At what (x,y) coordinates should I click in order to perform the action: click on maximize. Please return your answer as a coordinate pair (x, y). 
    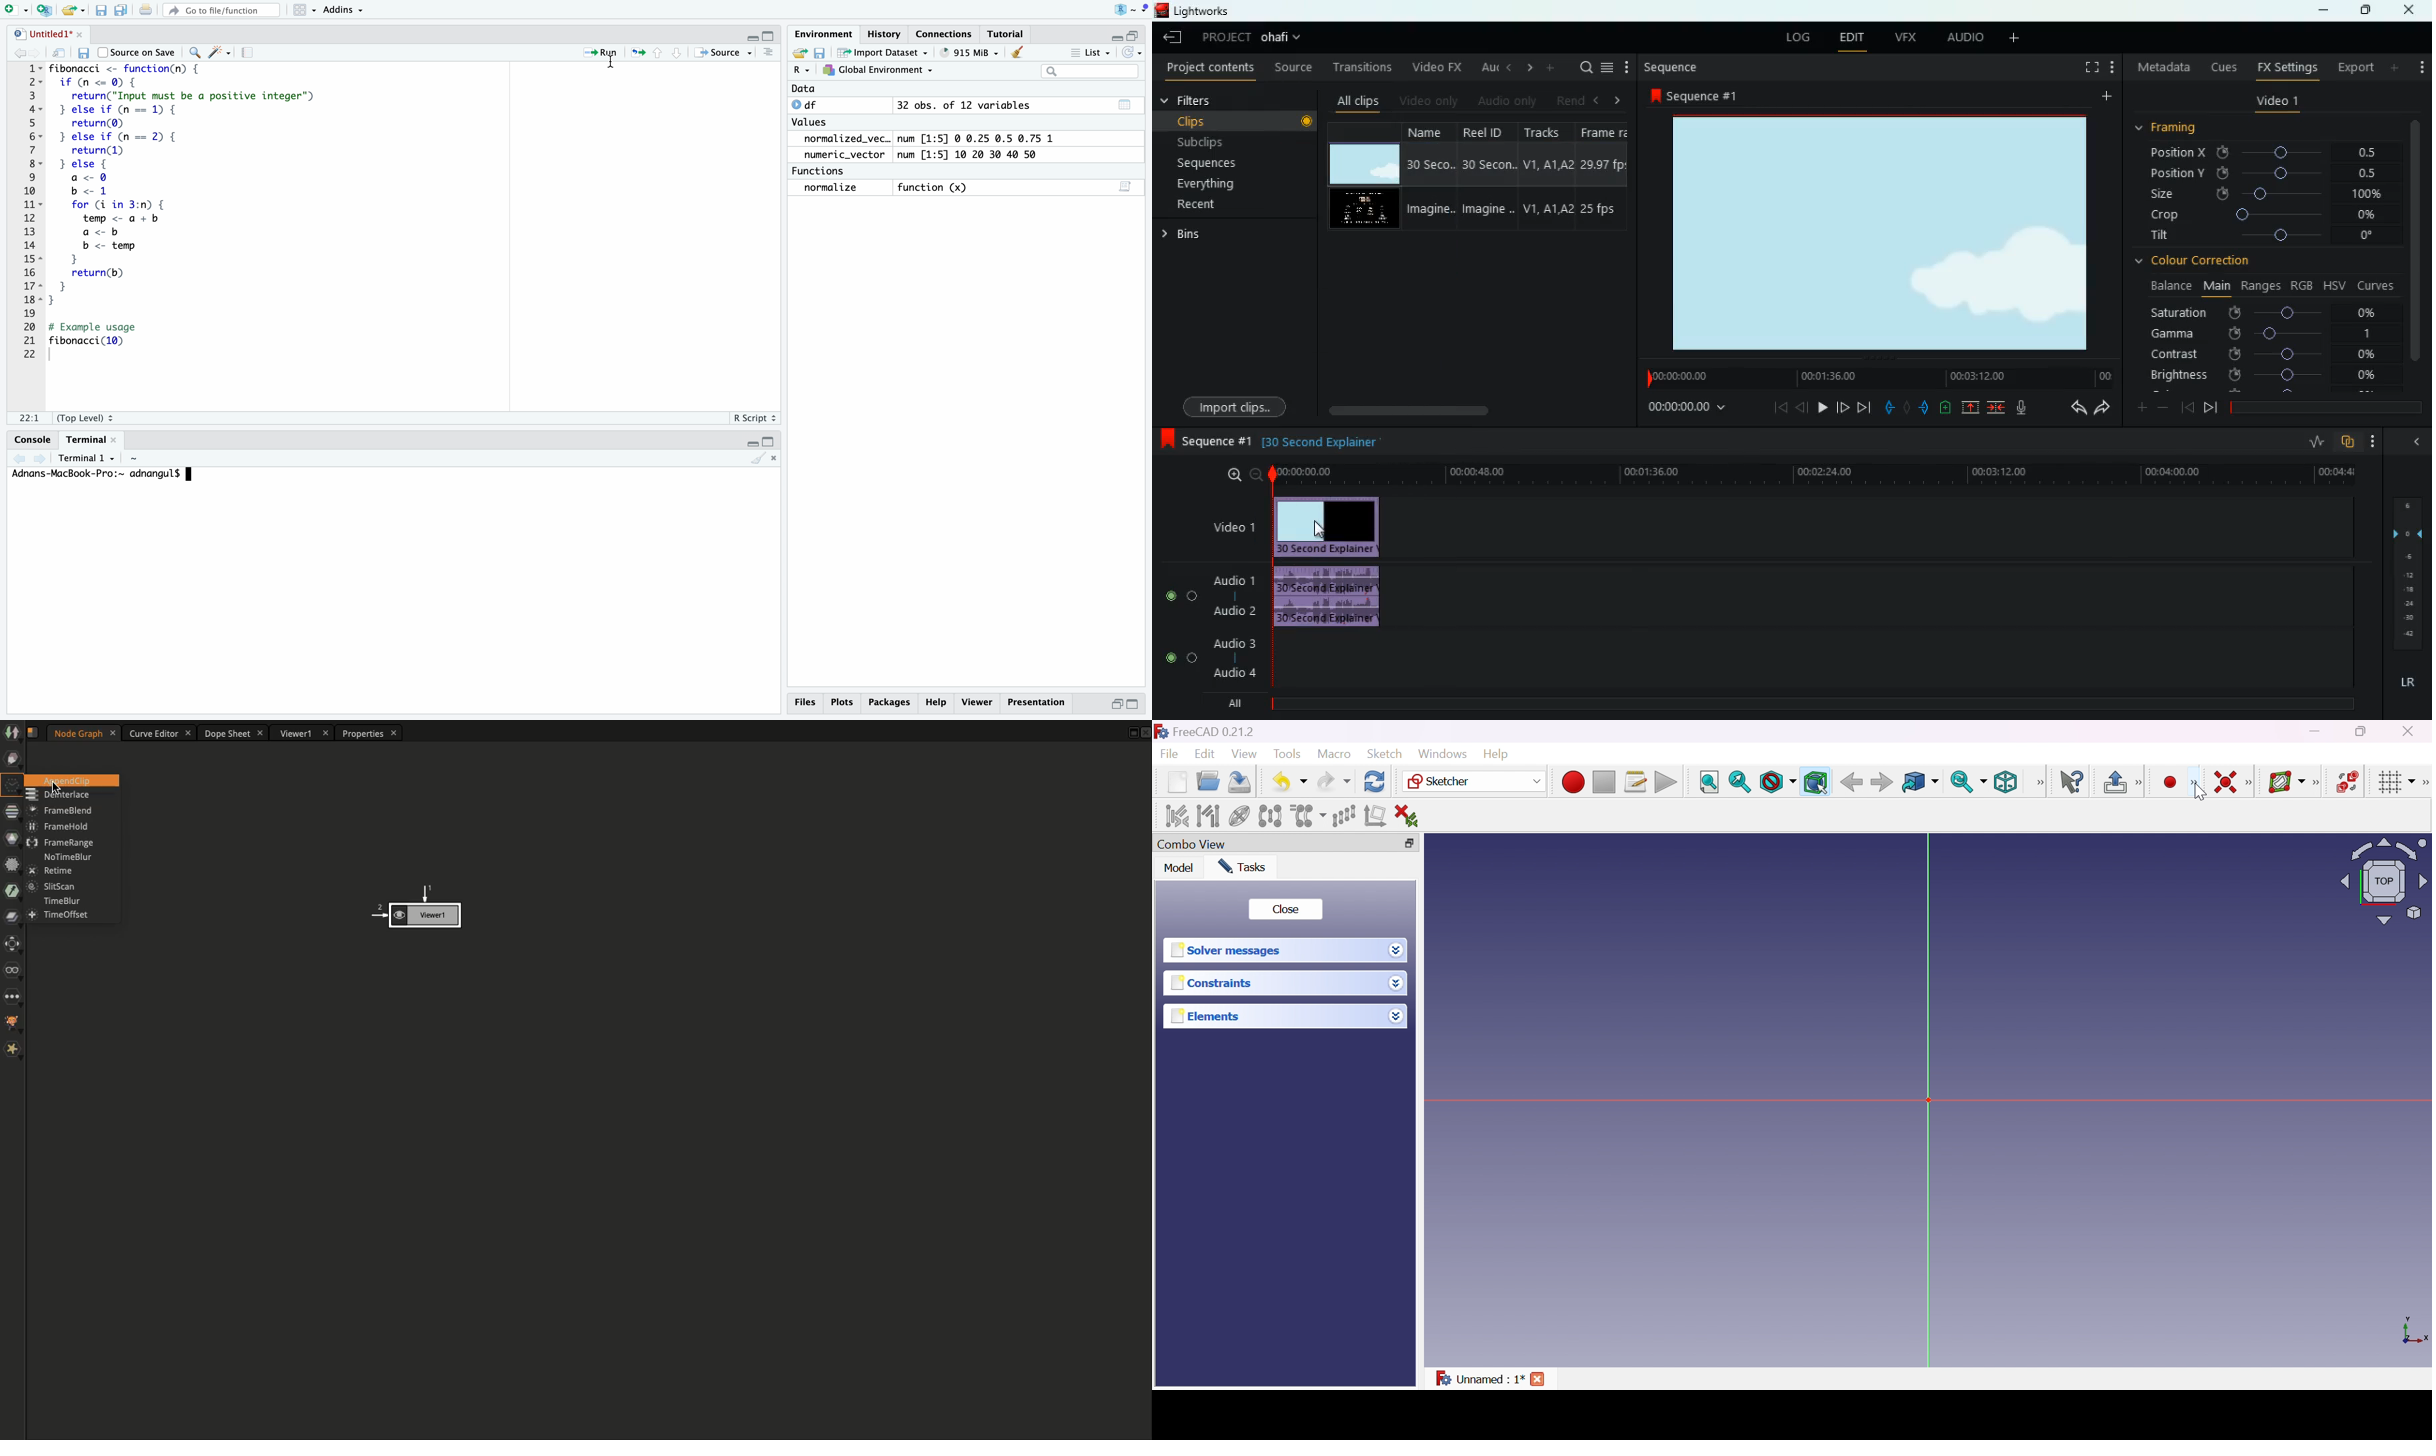
    Looking at the image, I should click on (772, 31).